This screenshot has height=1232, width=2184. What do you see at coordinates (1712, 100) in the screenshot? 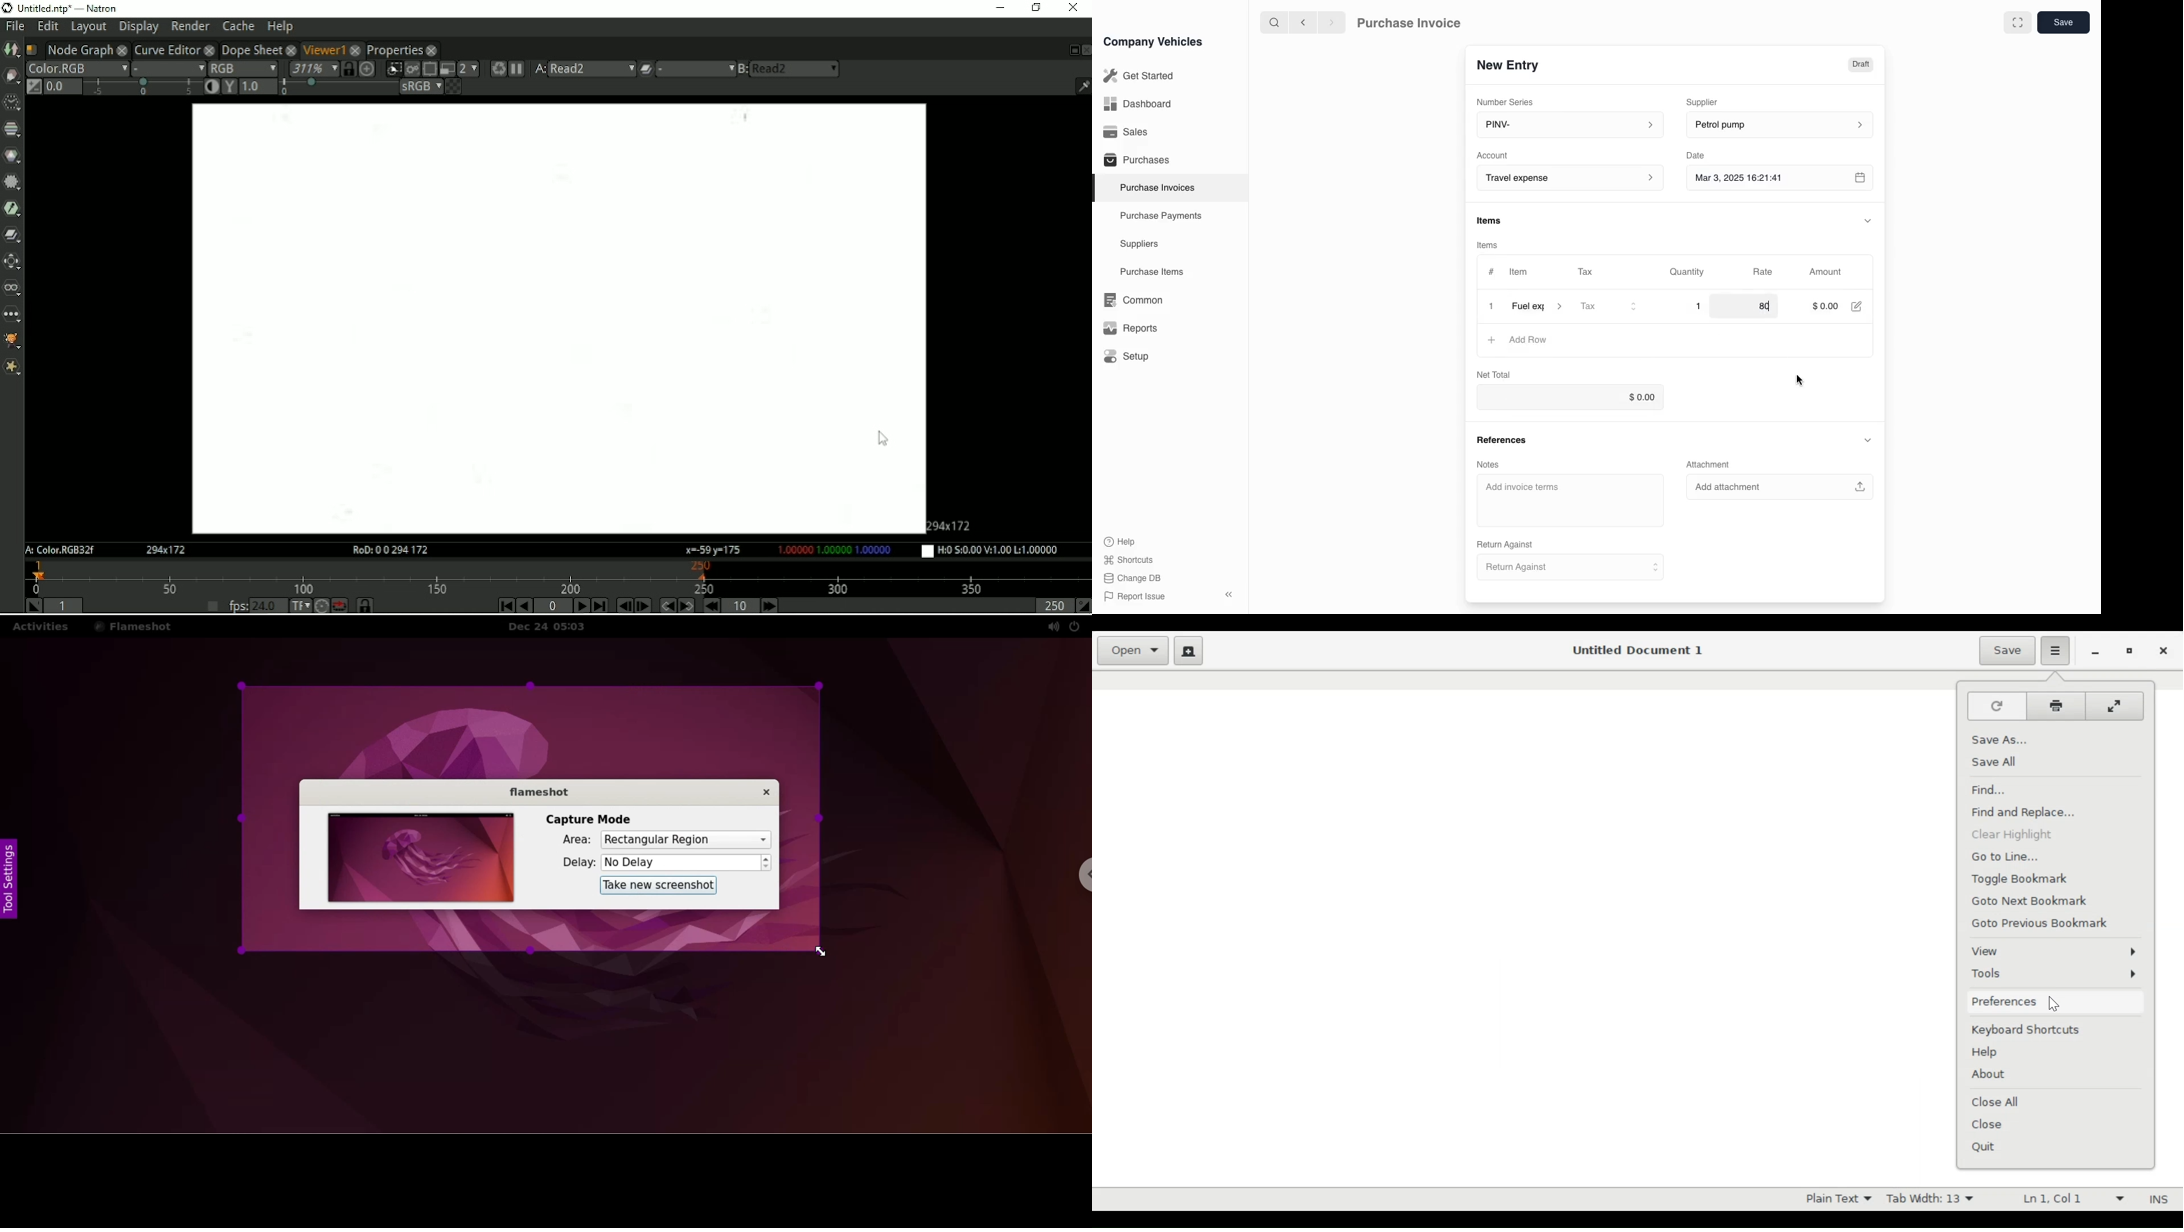
I see `Supplier` at bounding box center [1712, 100].